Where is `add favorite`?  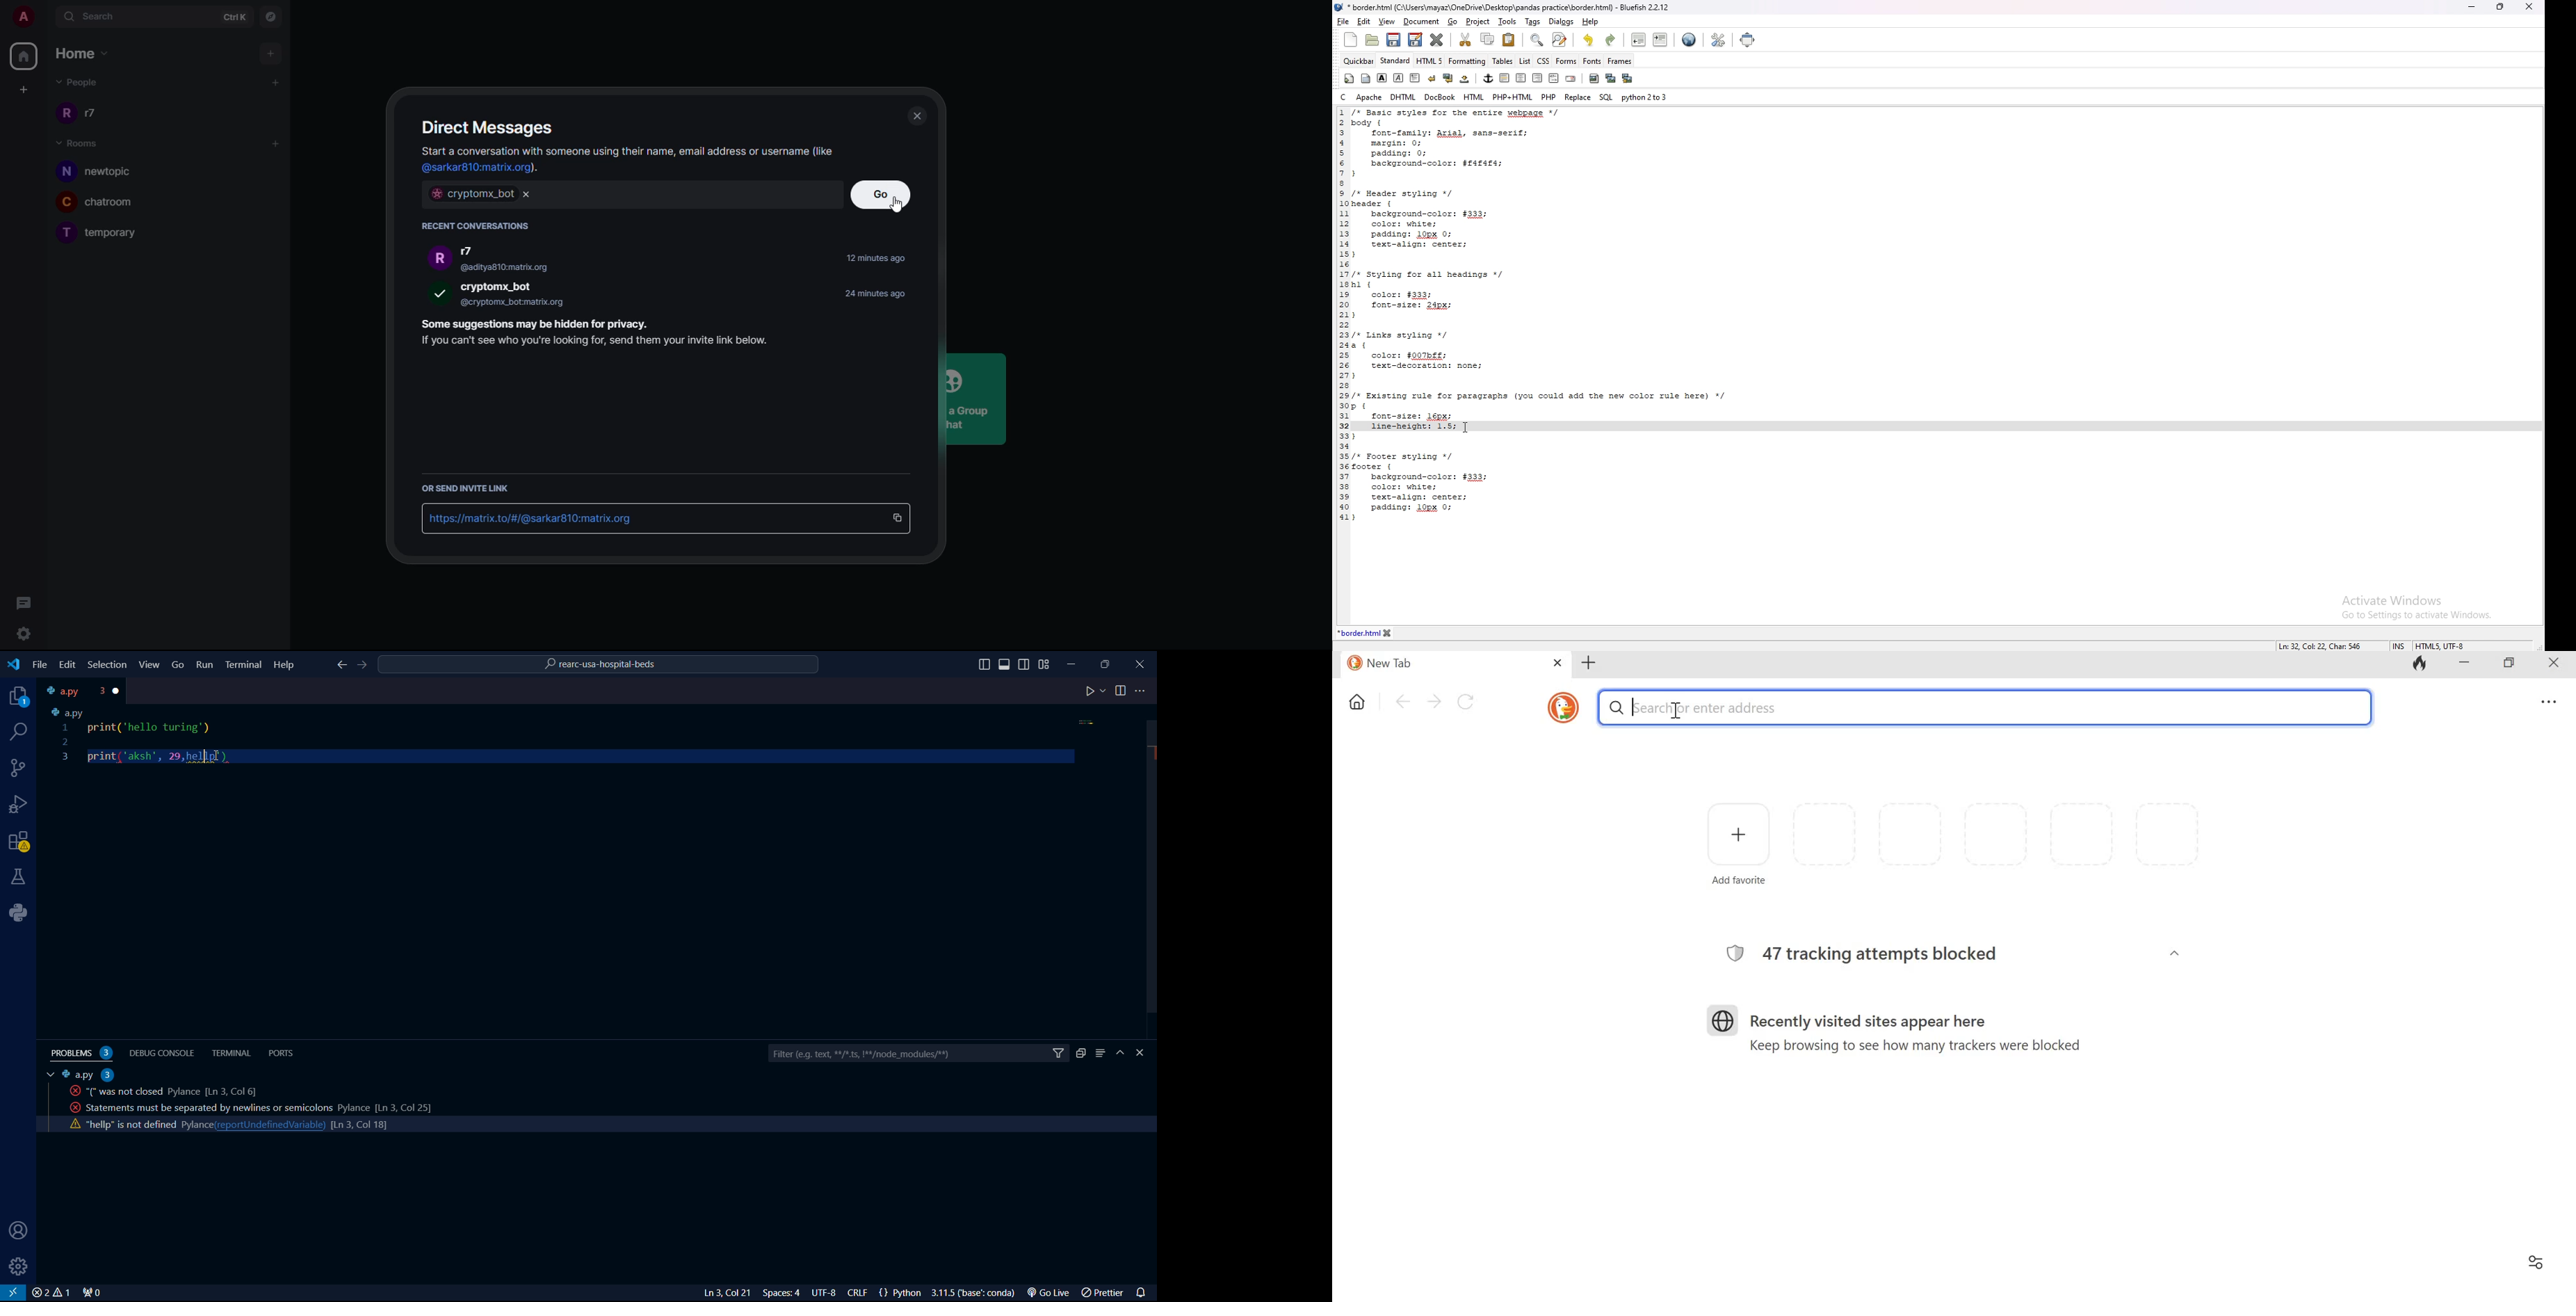
add favorite is located at coordinates (1734, 882).